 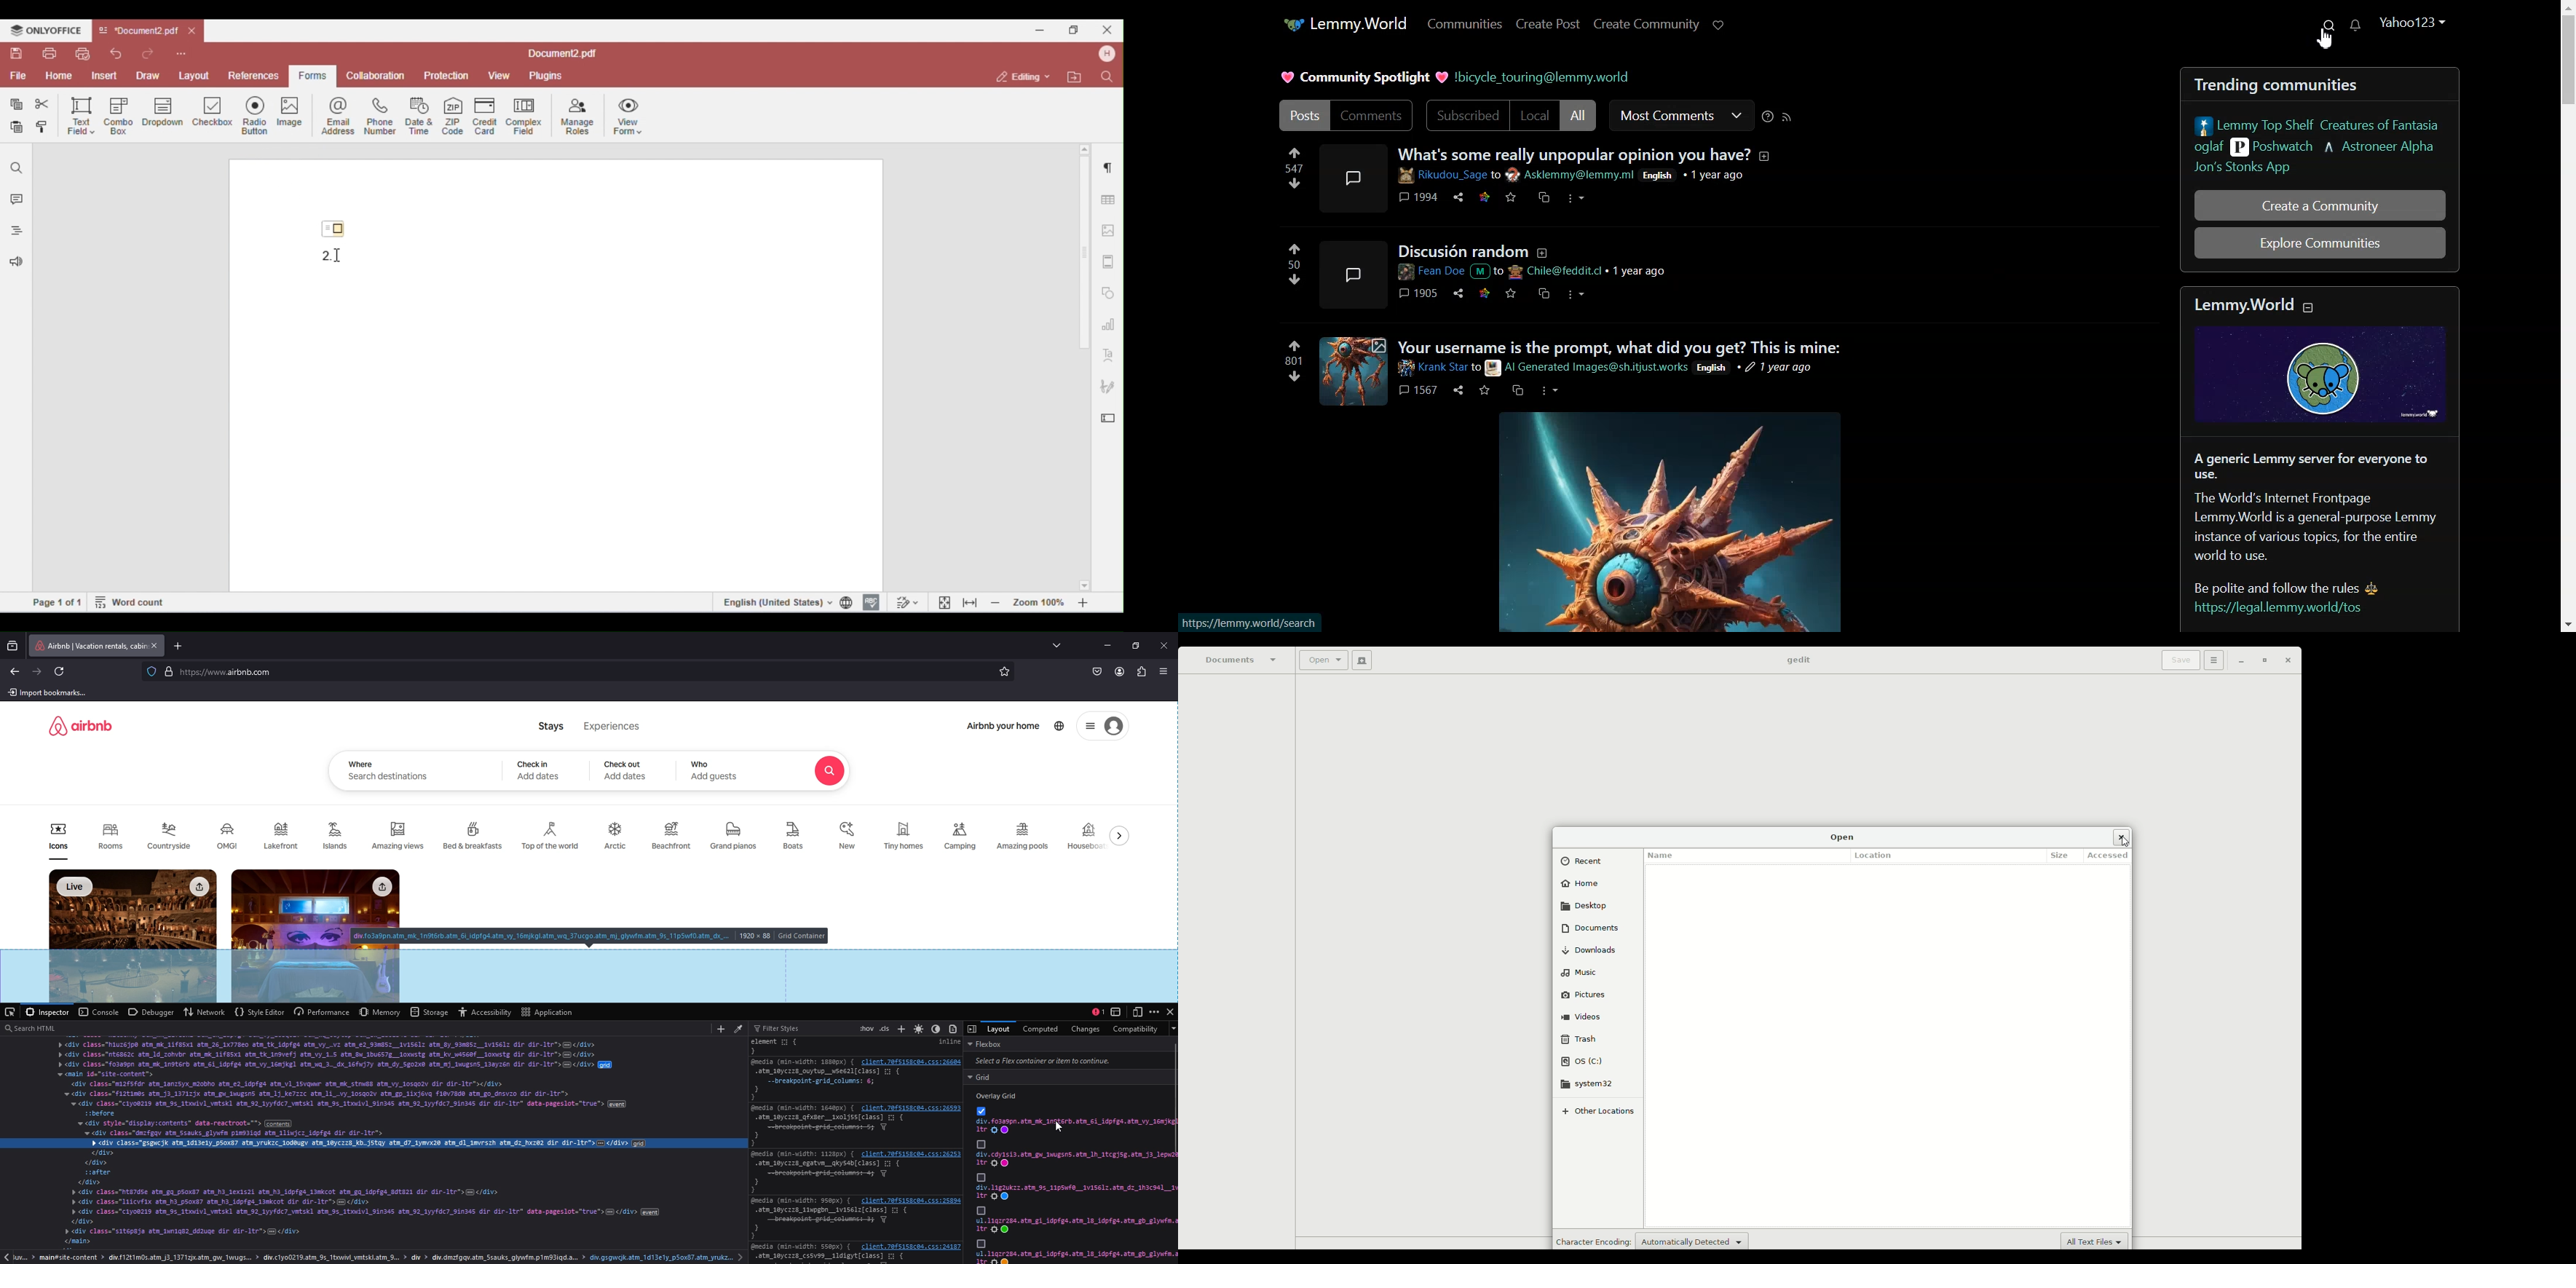 I want to click on import bookmarks, so click(x=50, y=692).